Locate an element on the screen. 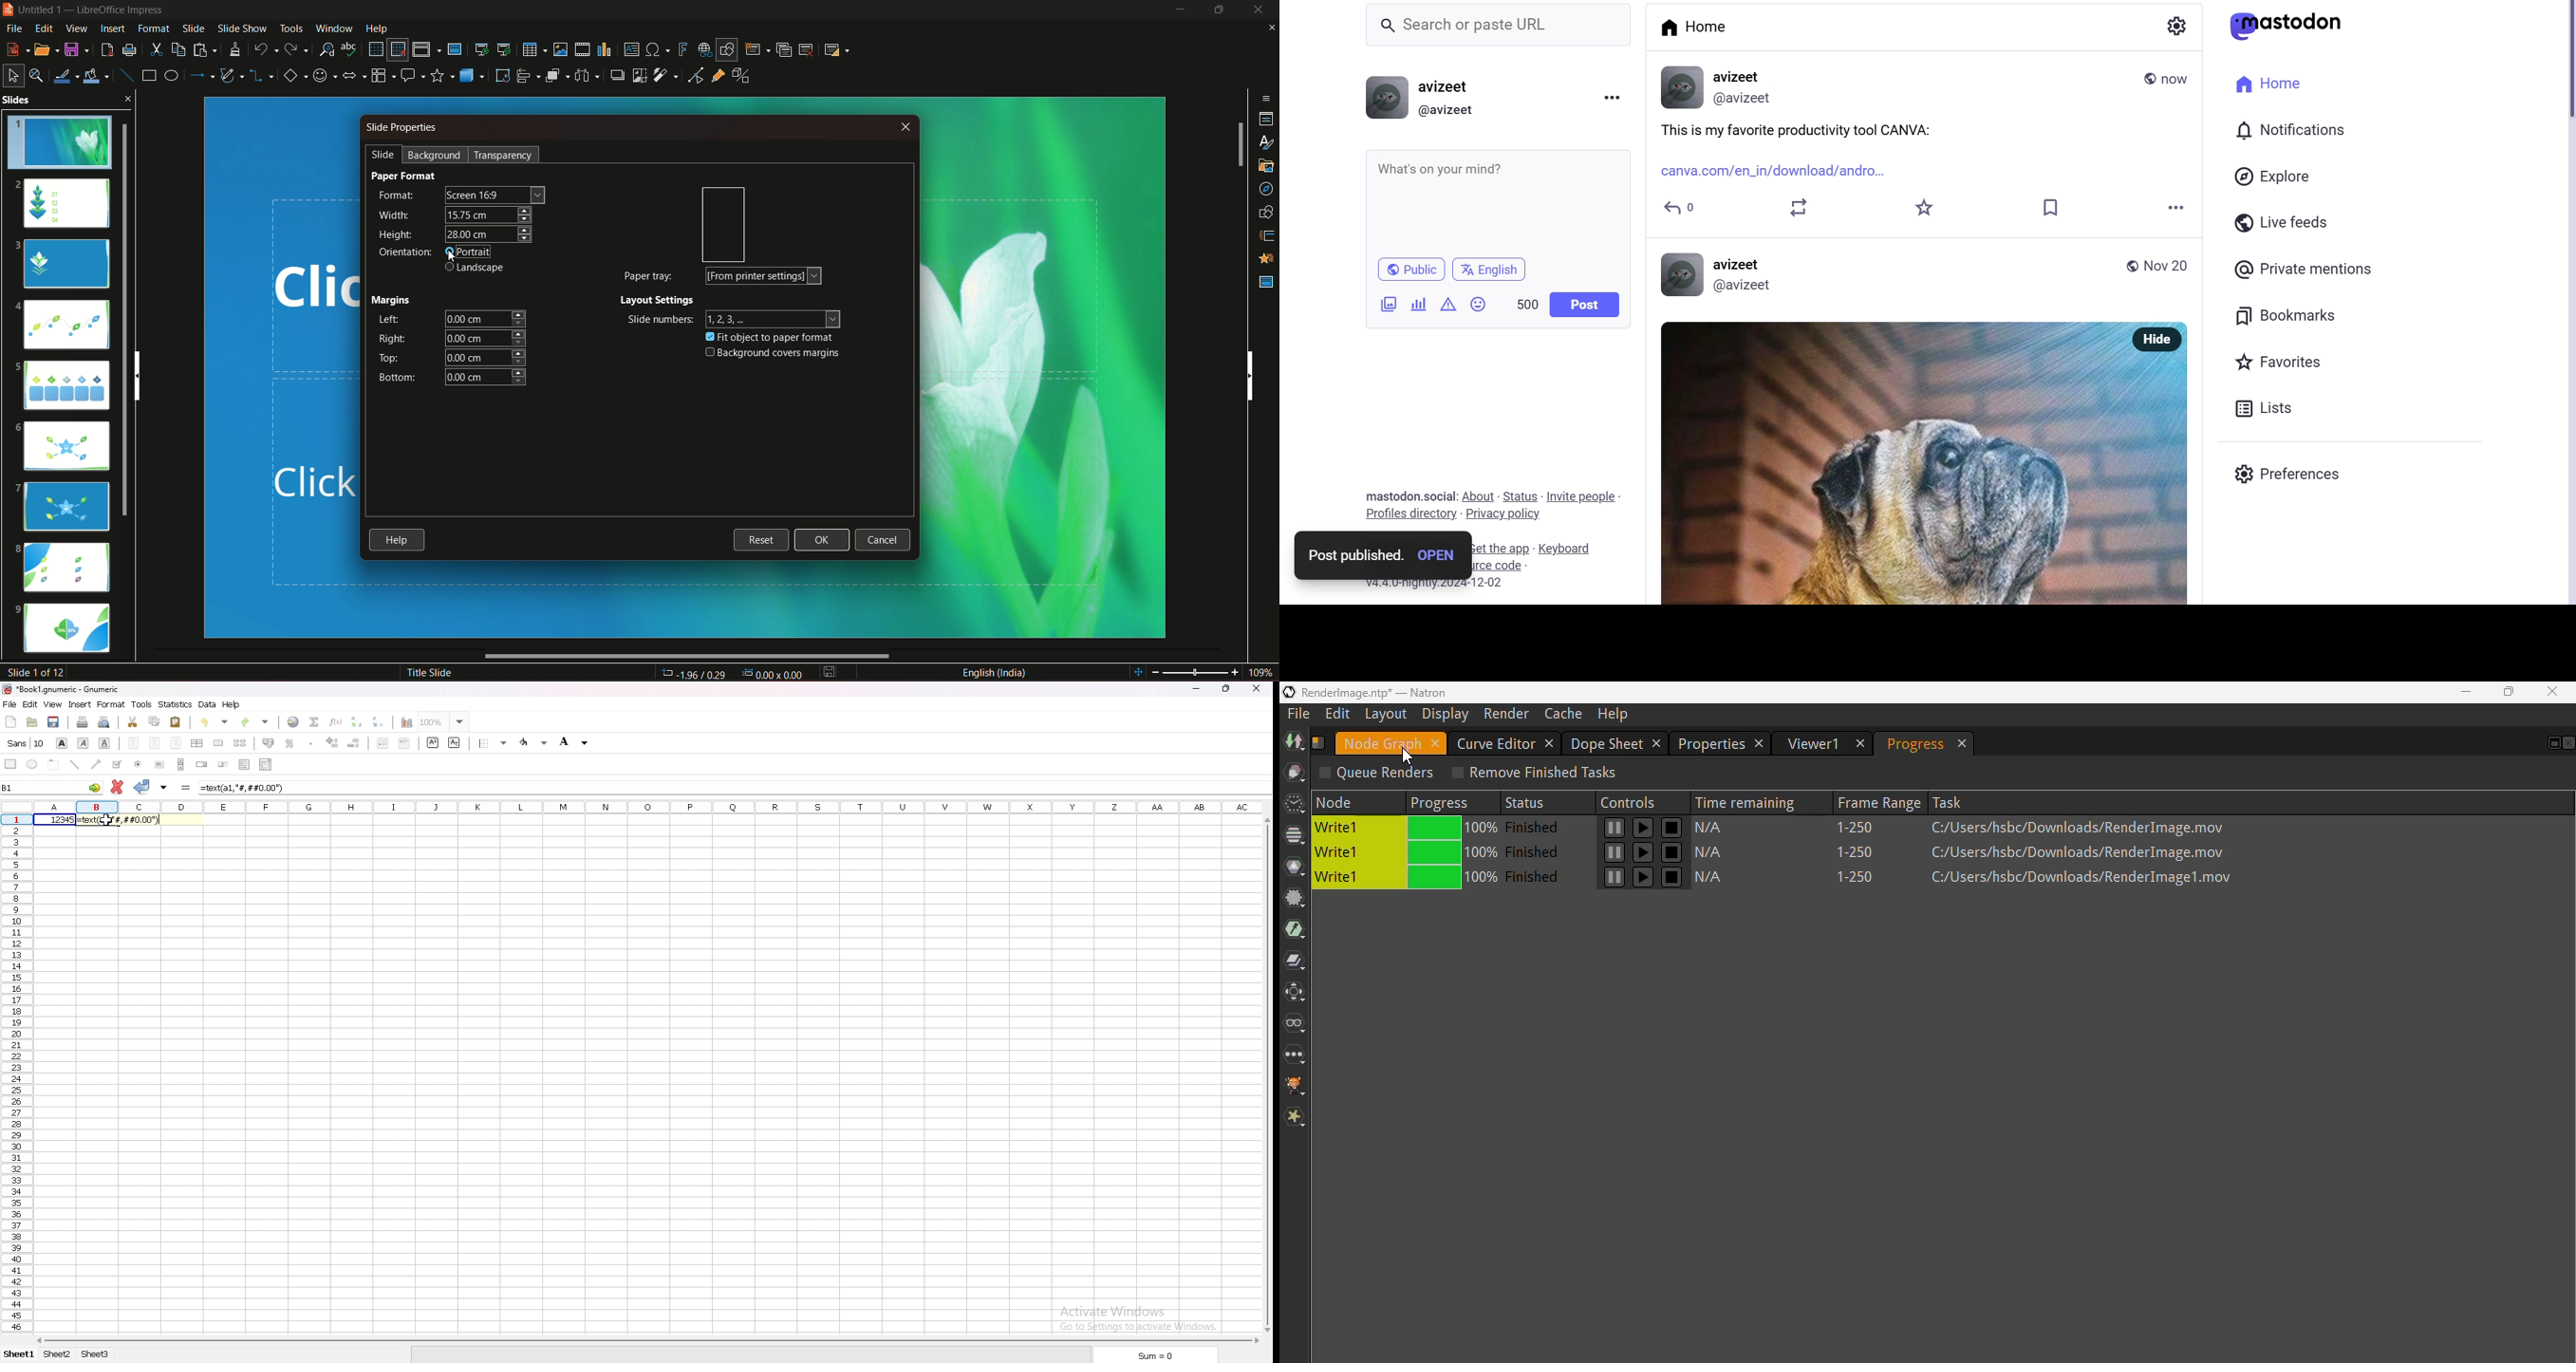  insert audio/video is located at coordinates (583, 50).